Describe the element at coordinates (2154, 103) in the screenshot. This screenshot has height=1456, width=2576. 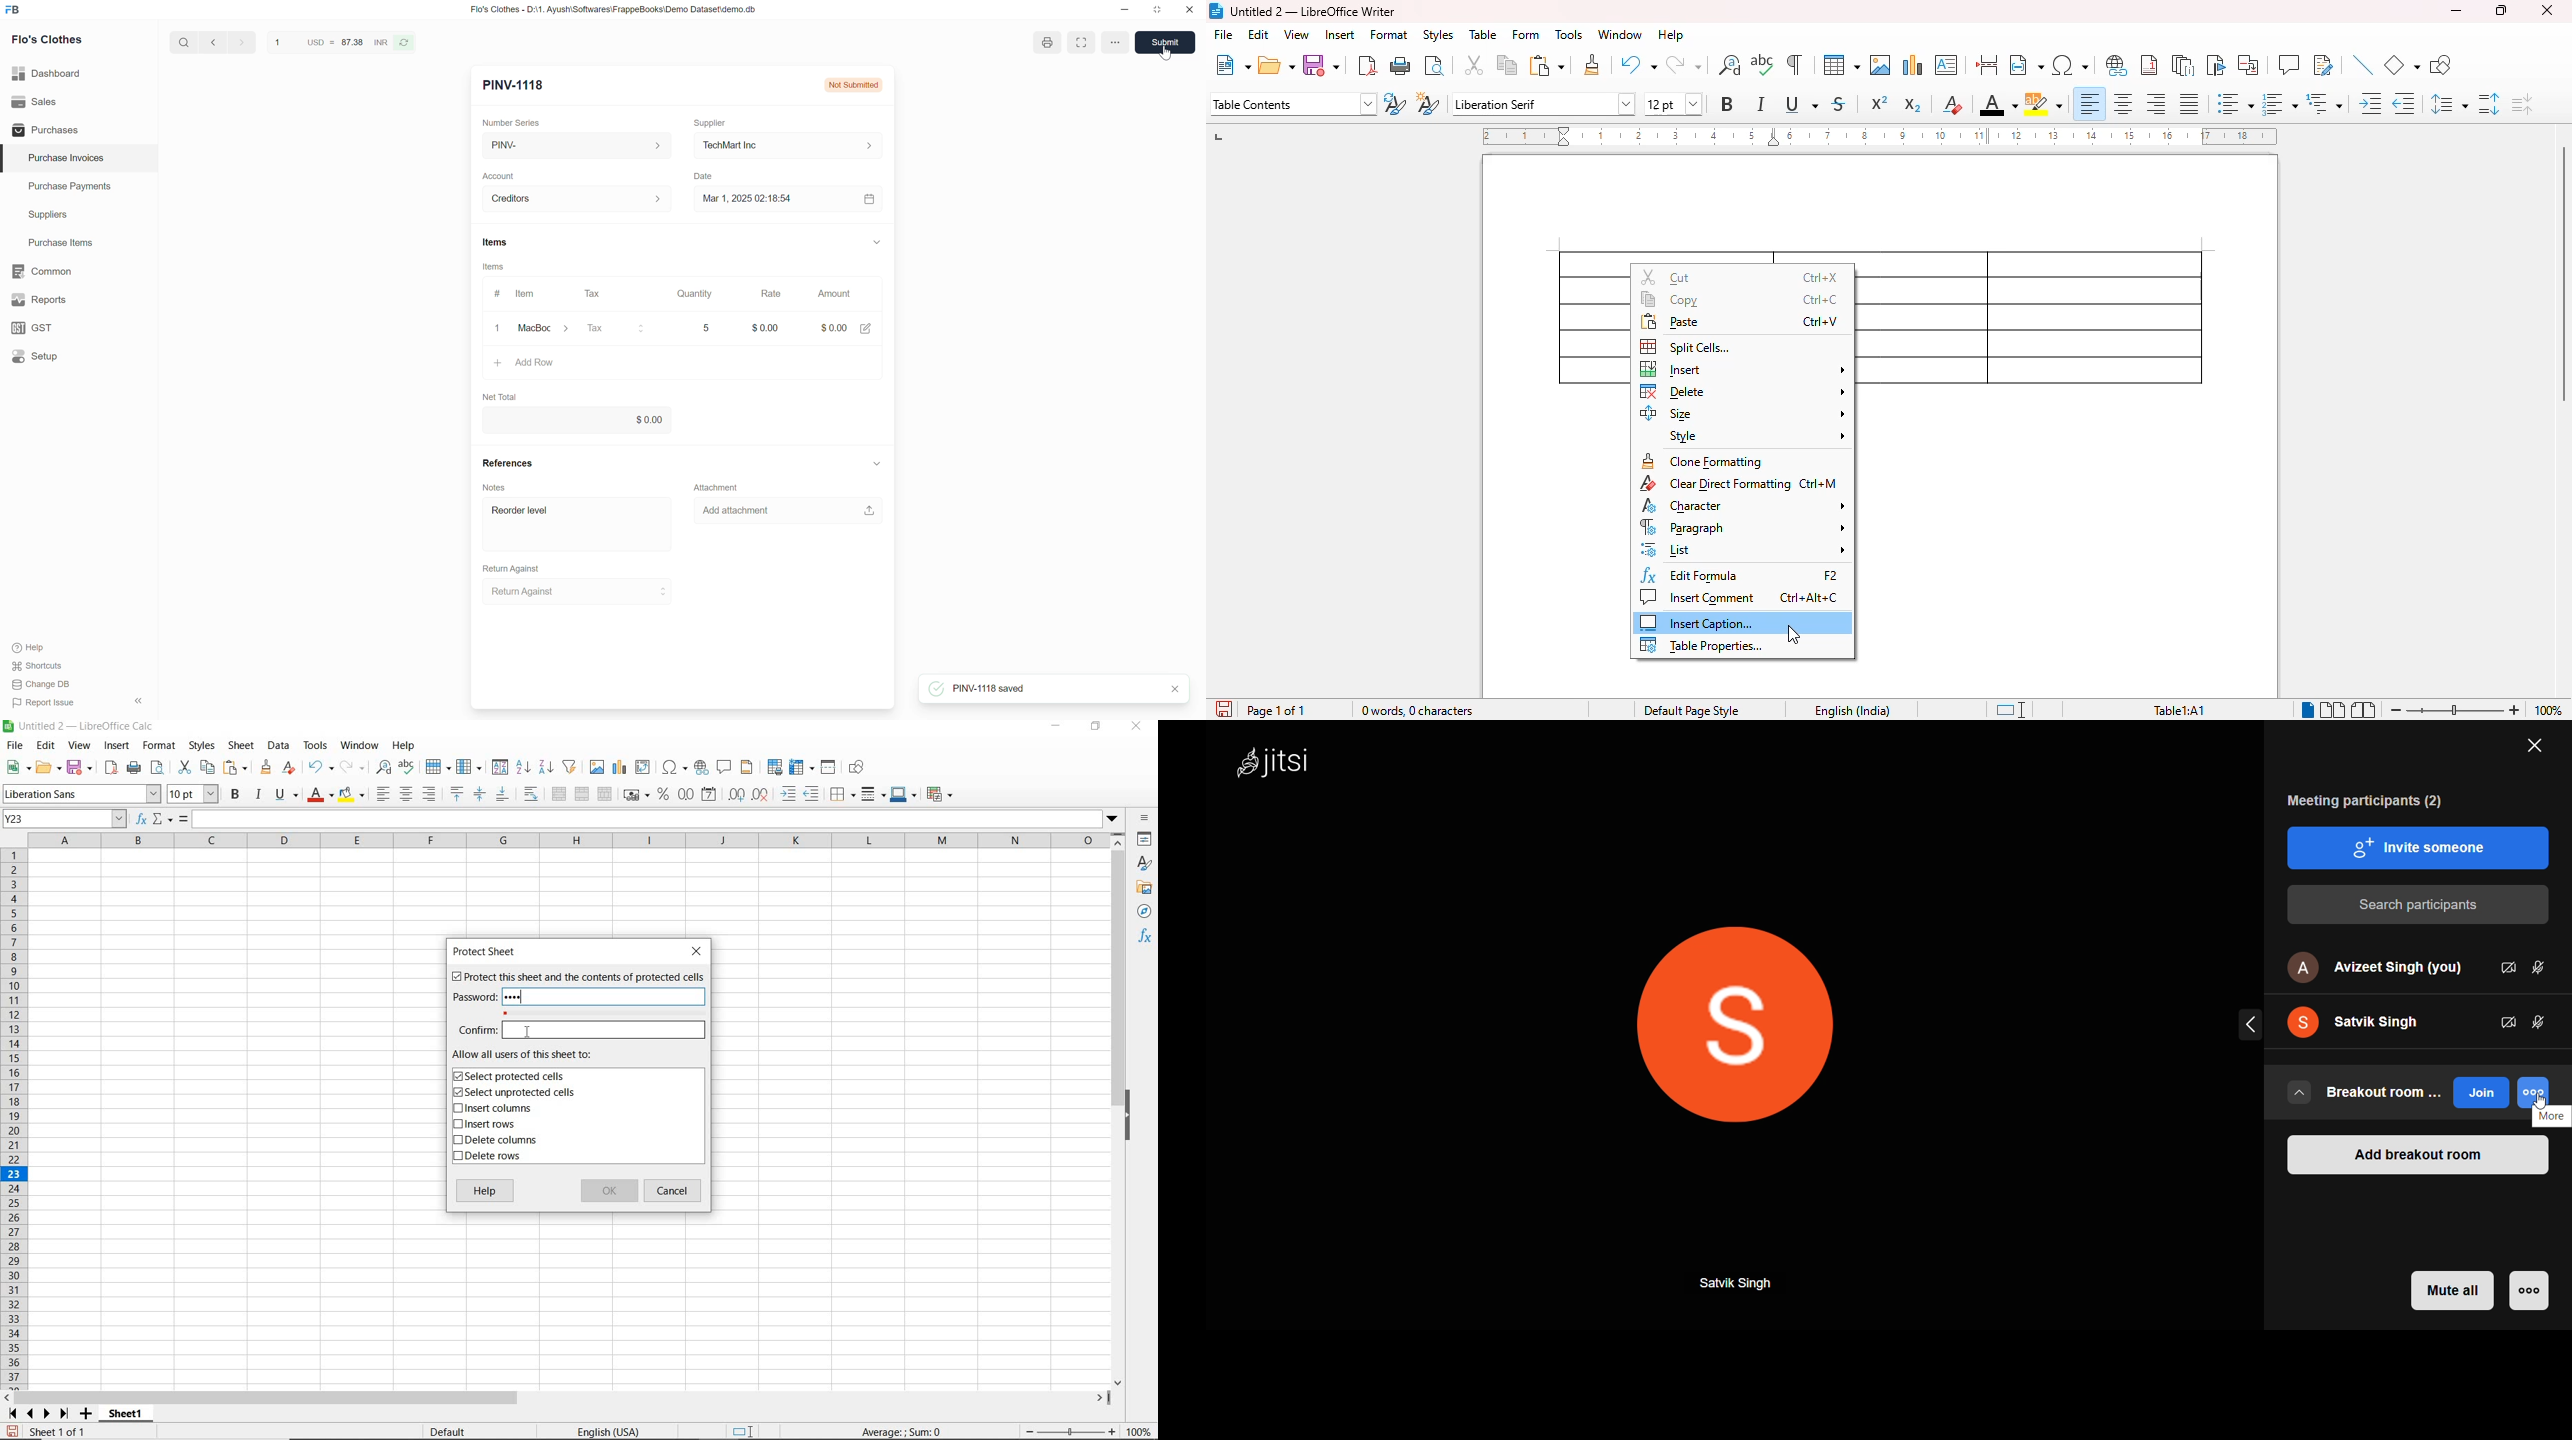
I see `align right` at that location.